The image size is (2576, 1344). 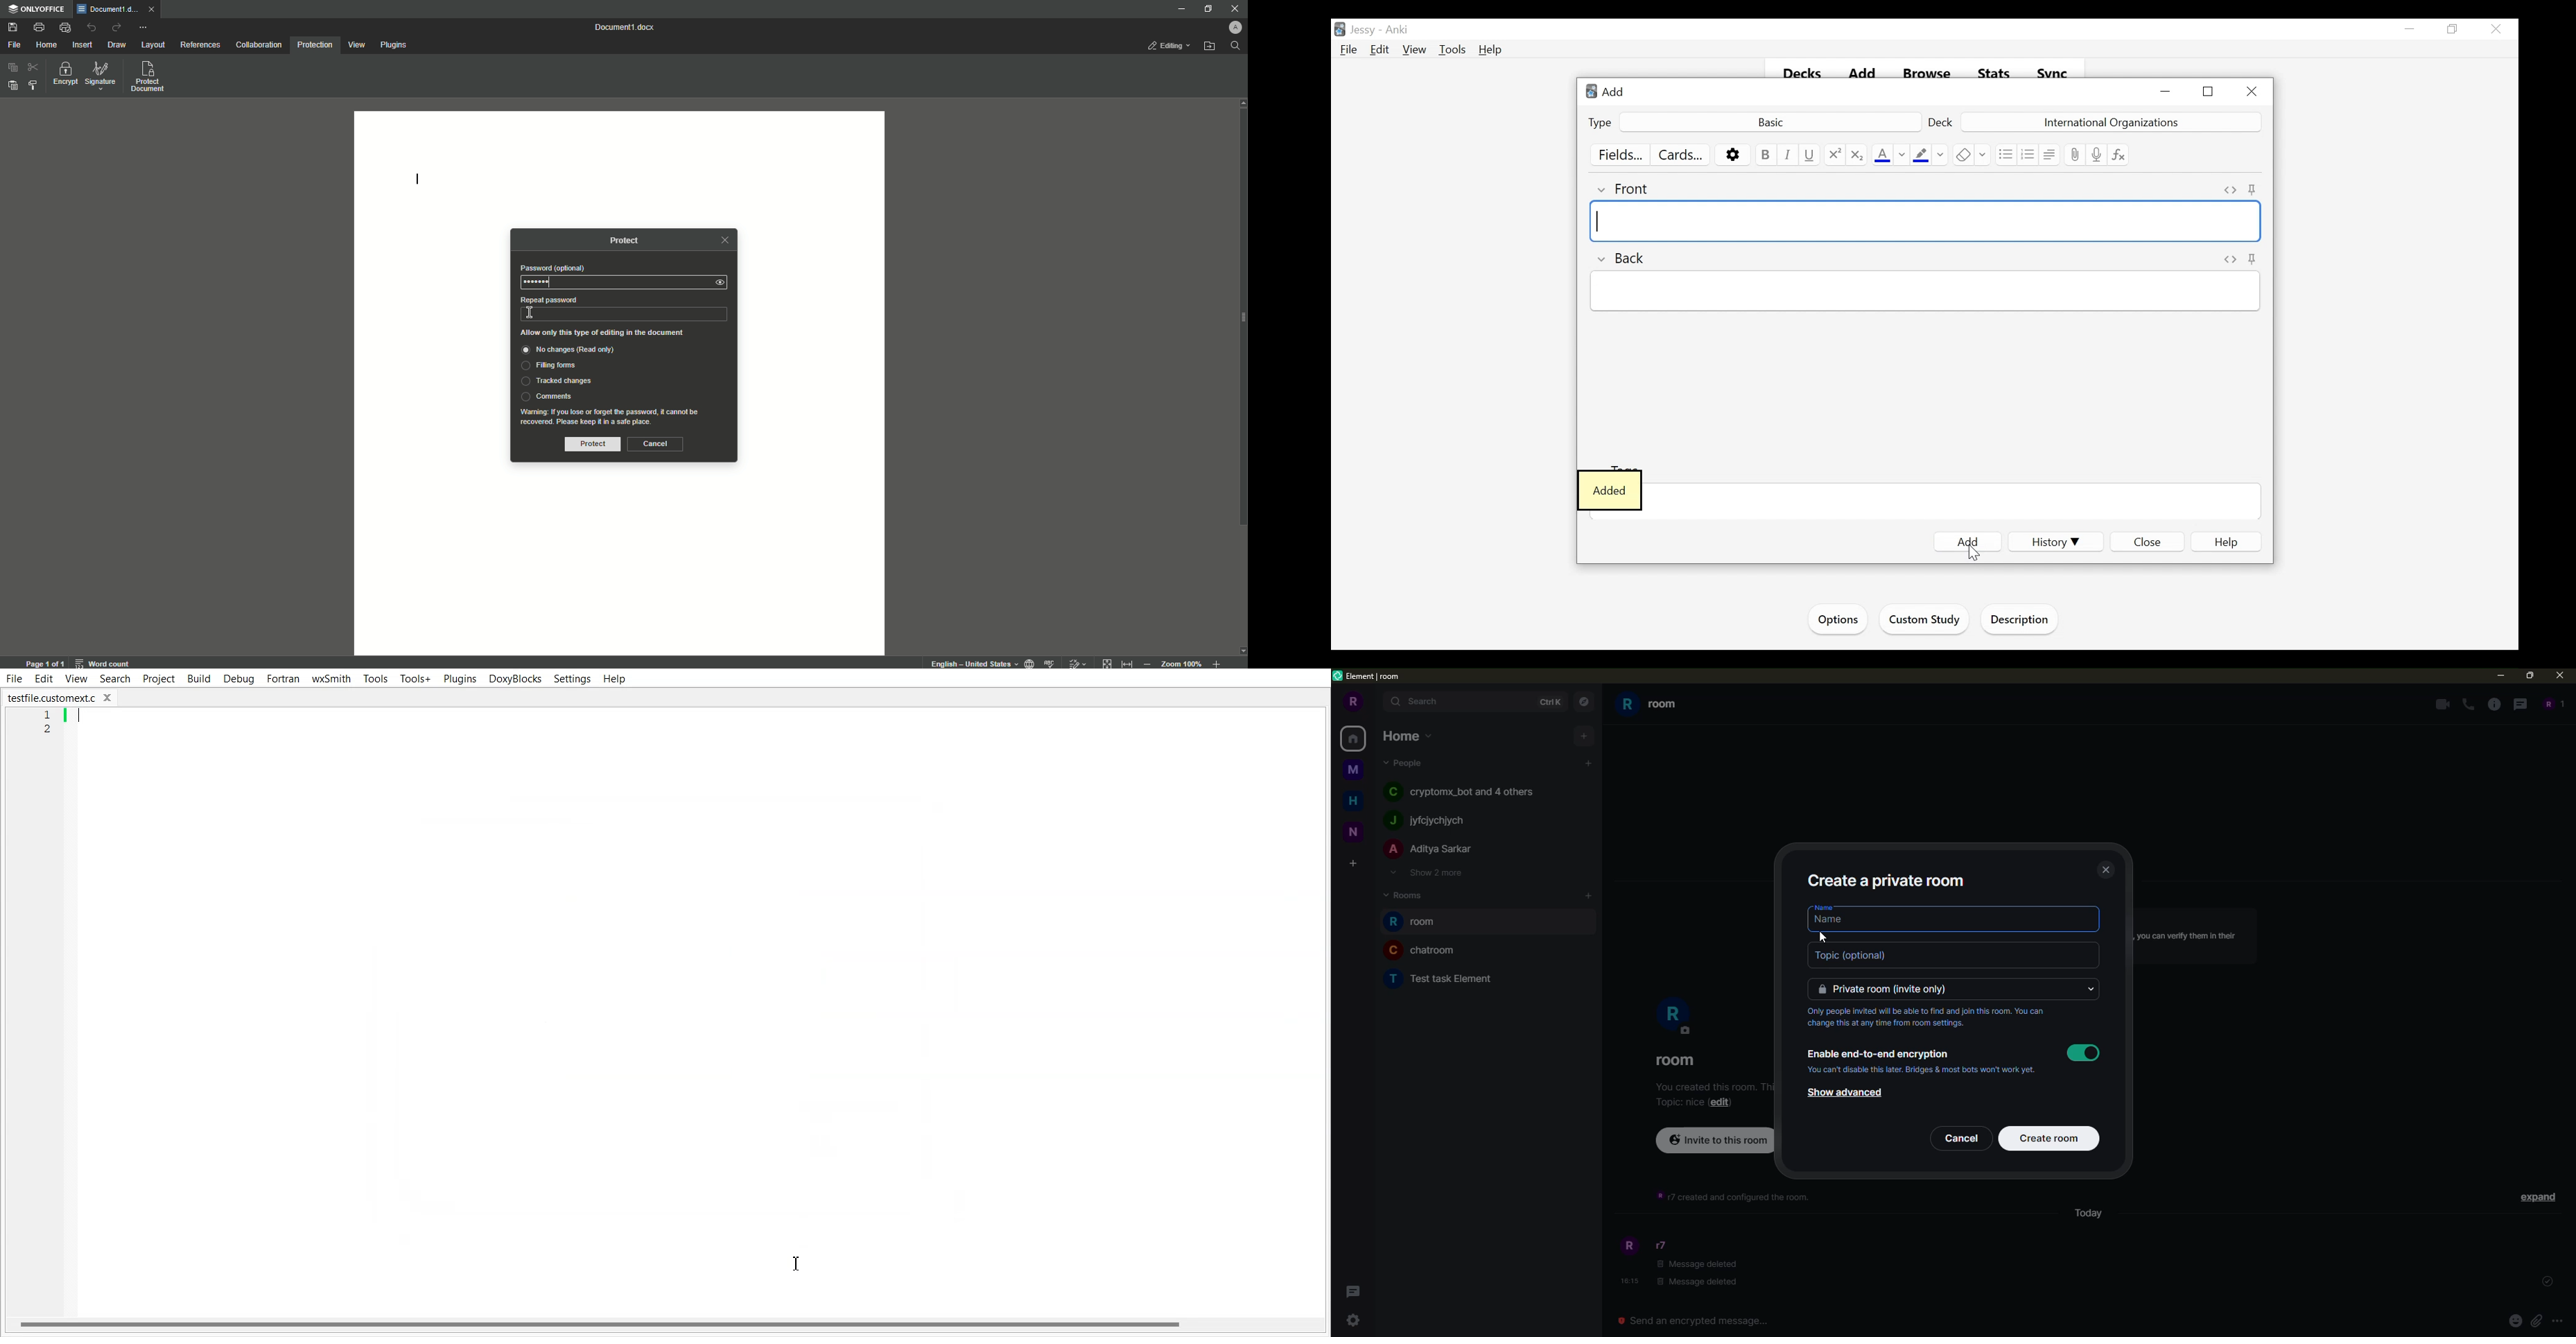 I want to click on Password, so click(x=540, y=282).